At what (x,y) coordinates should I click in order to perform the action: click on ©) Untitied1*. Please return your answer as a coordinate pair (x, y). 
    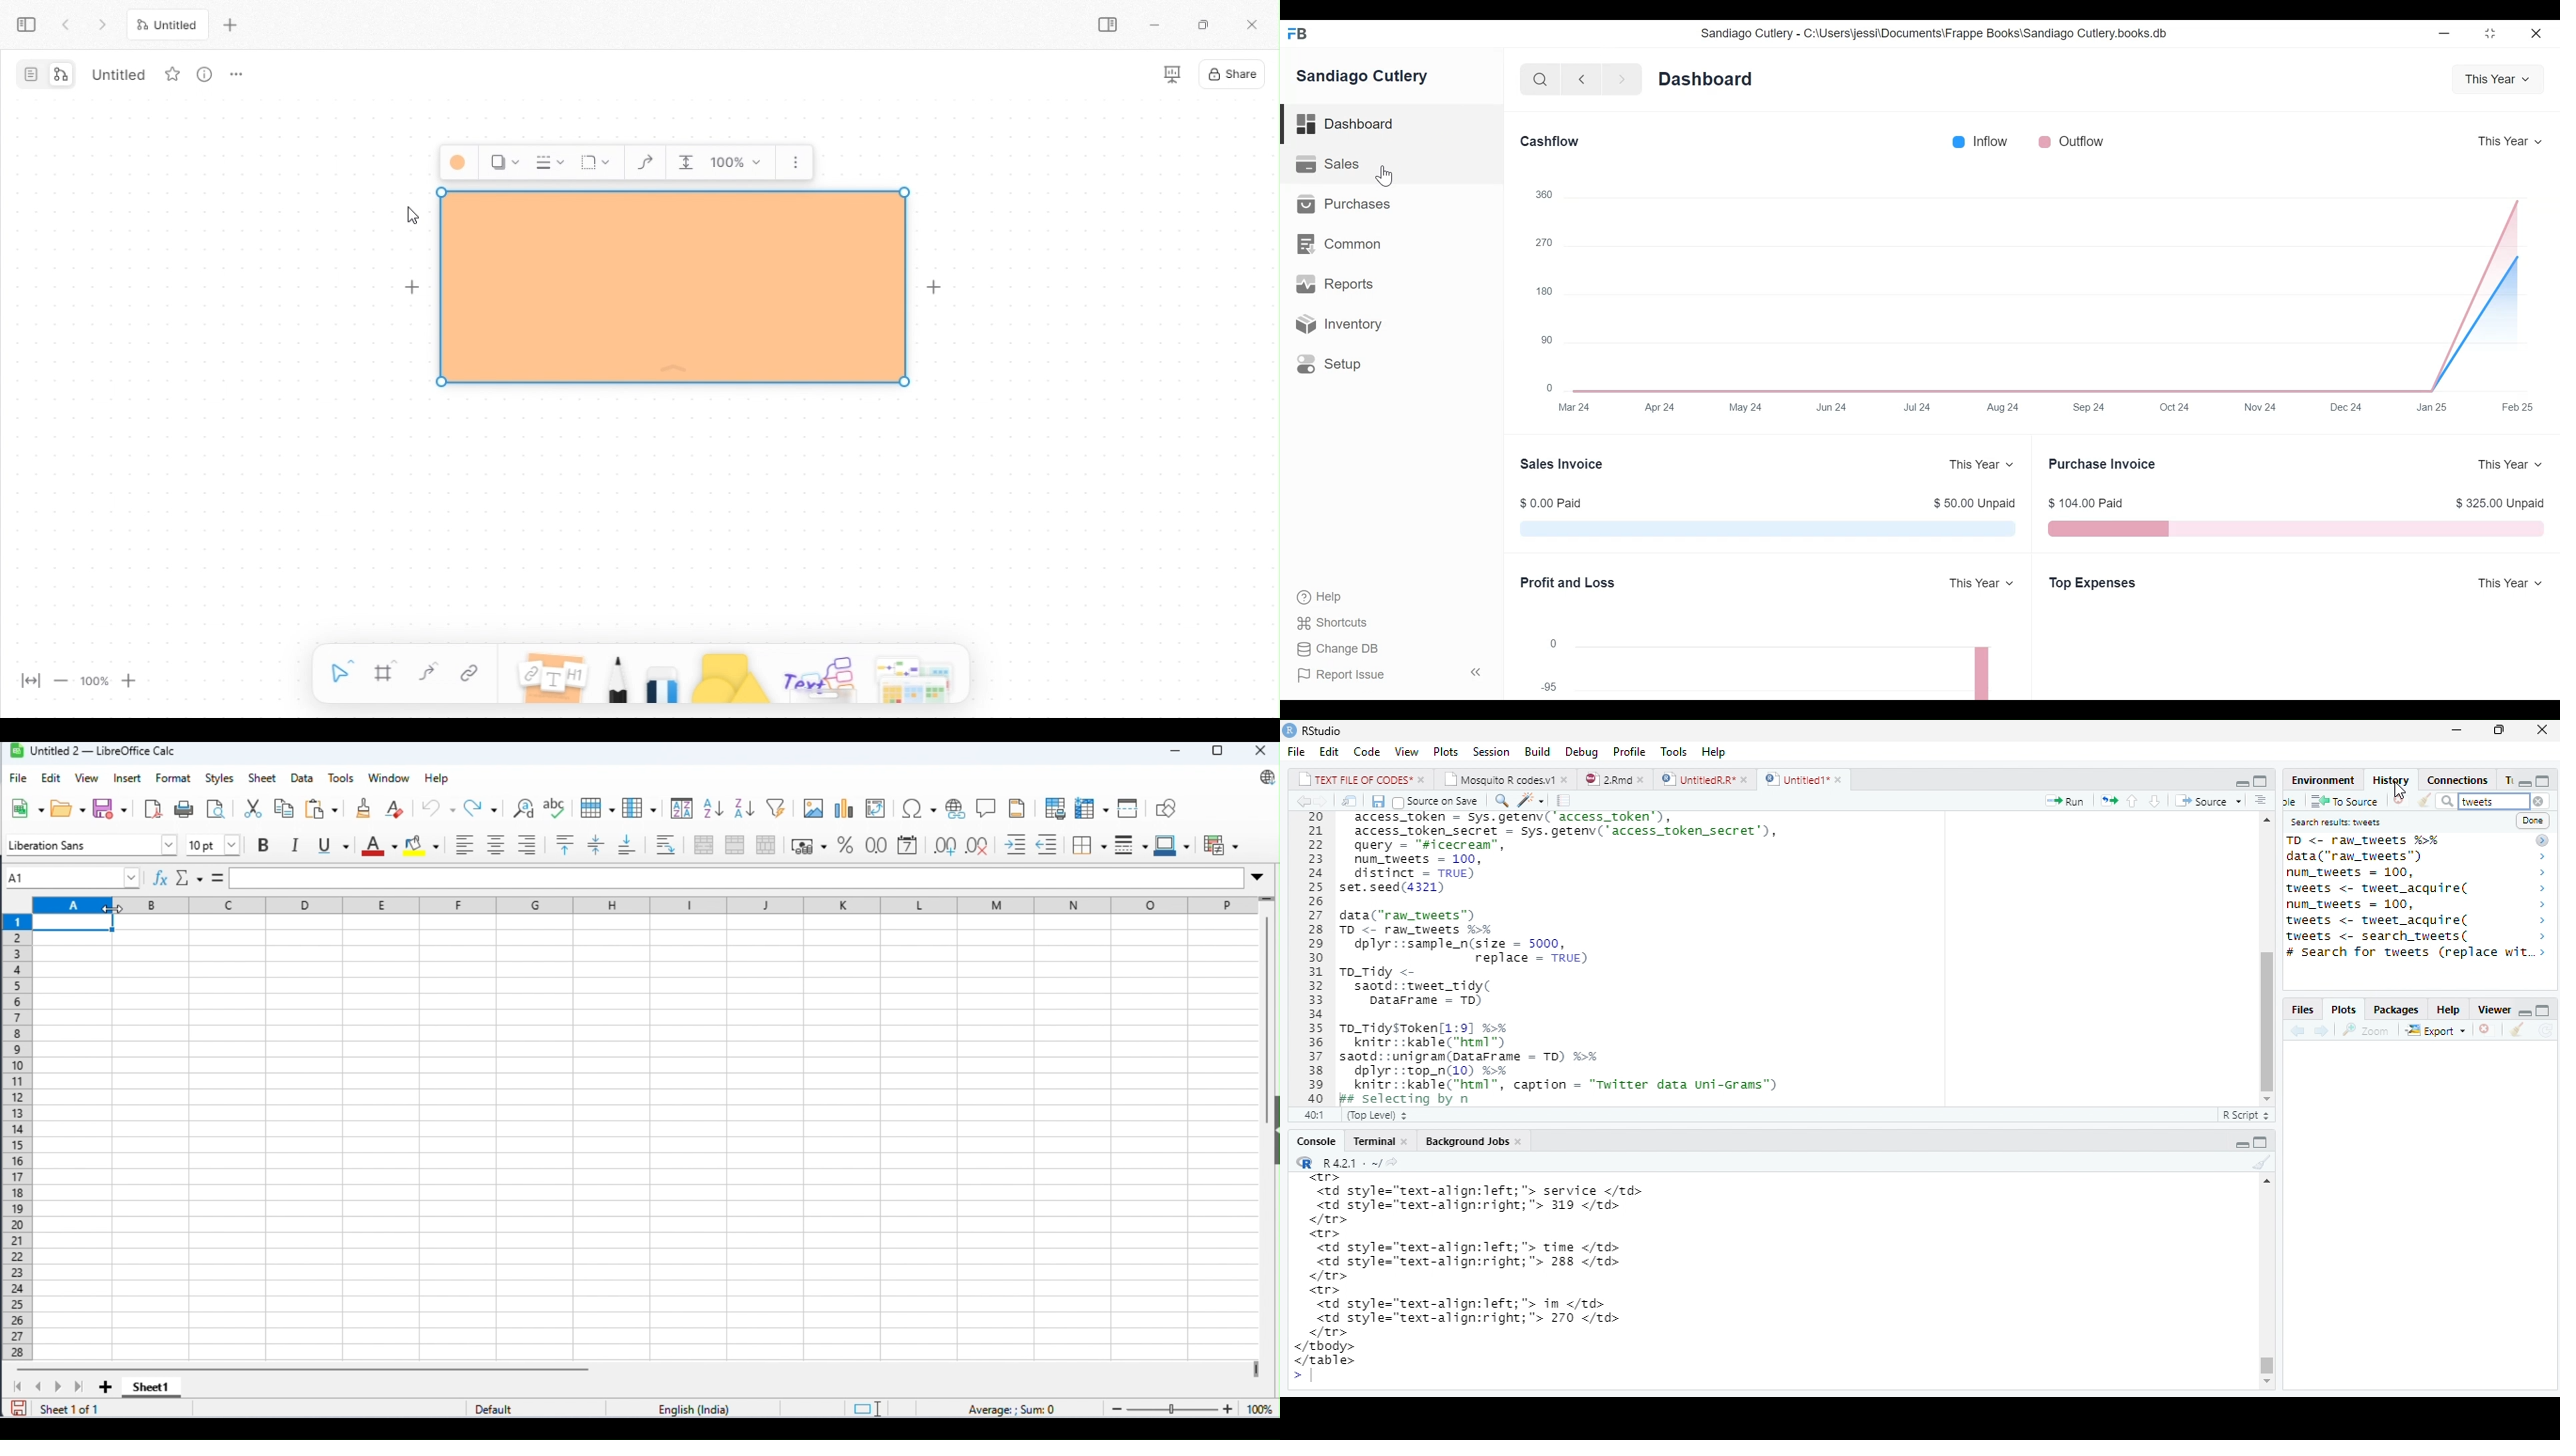
    Looking at the image, I should click on (1810, 780).